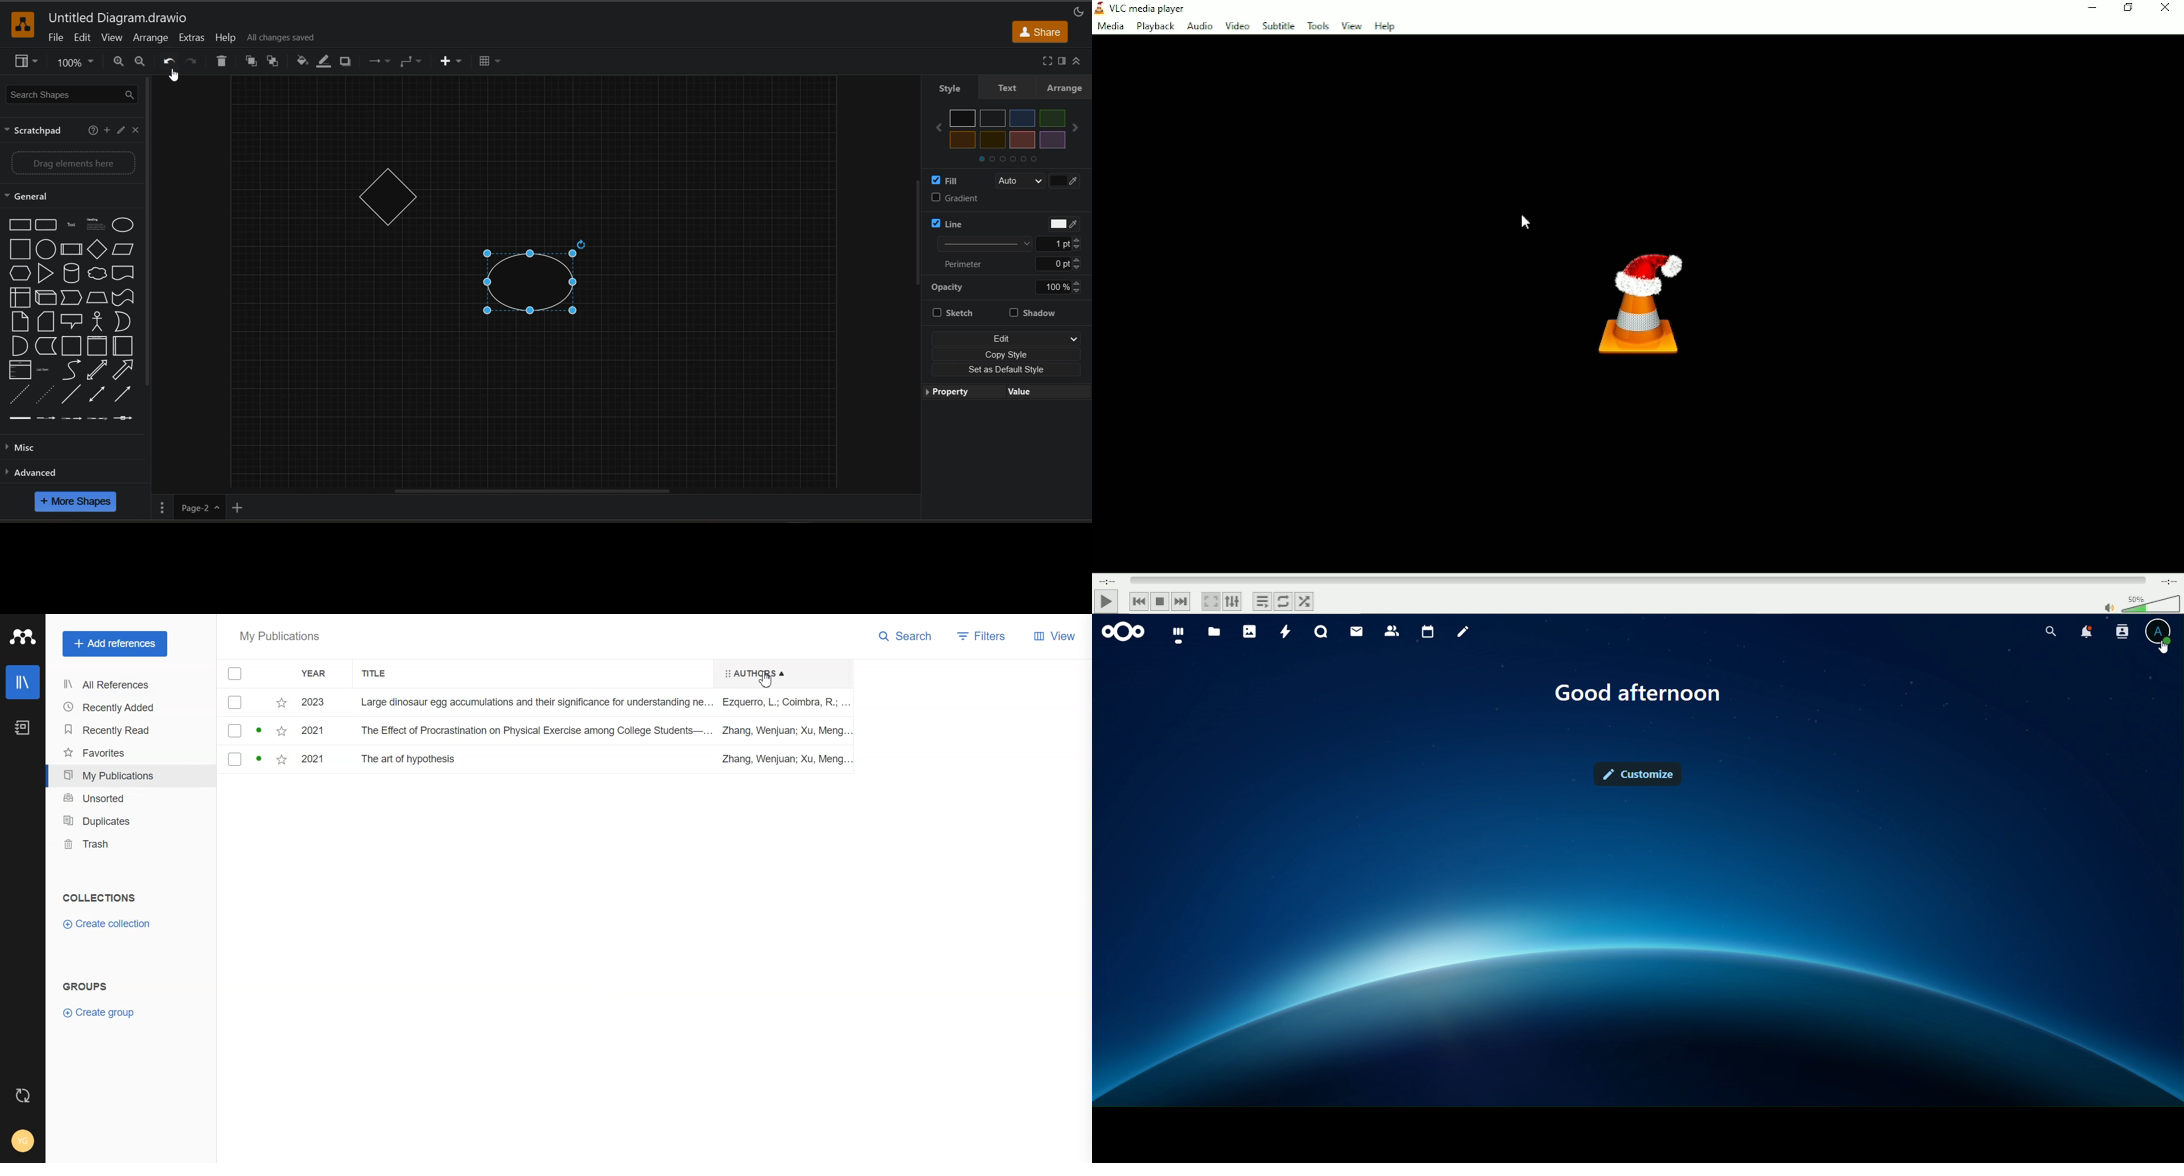 The width and height of the screenshot is (2184, 1176). I want to click on Minimize, so click(2088, 9).